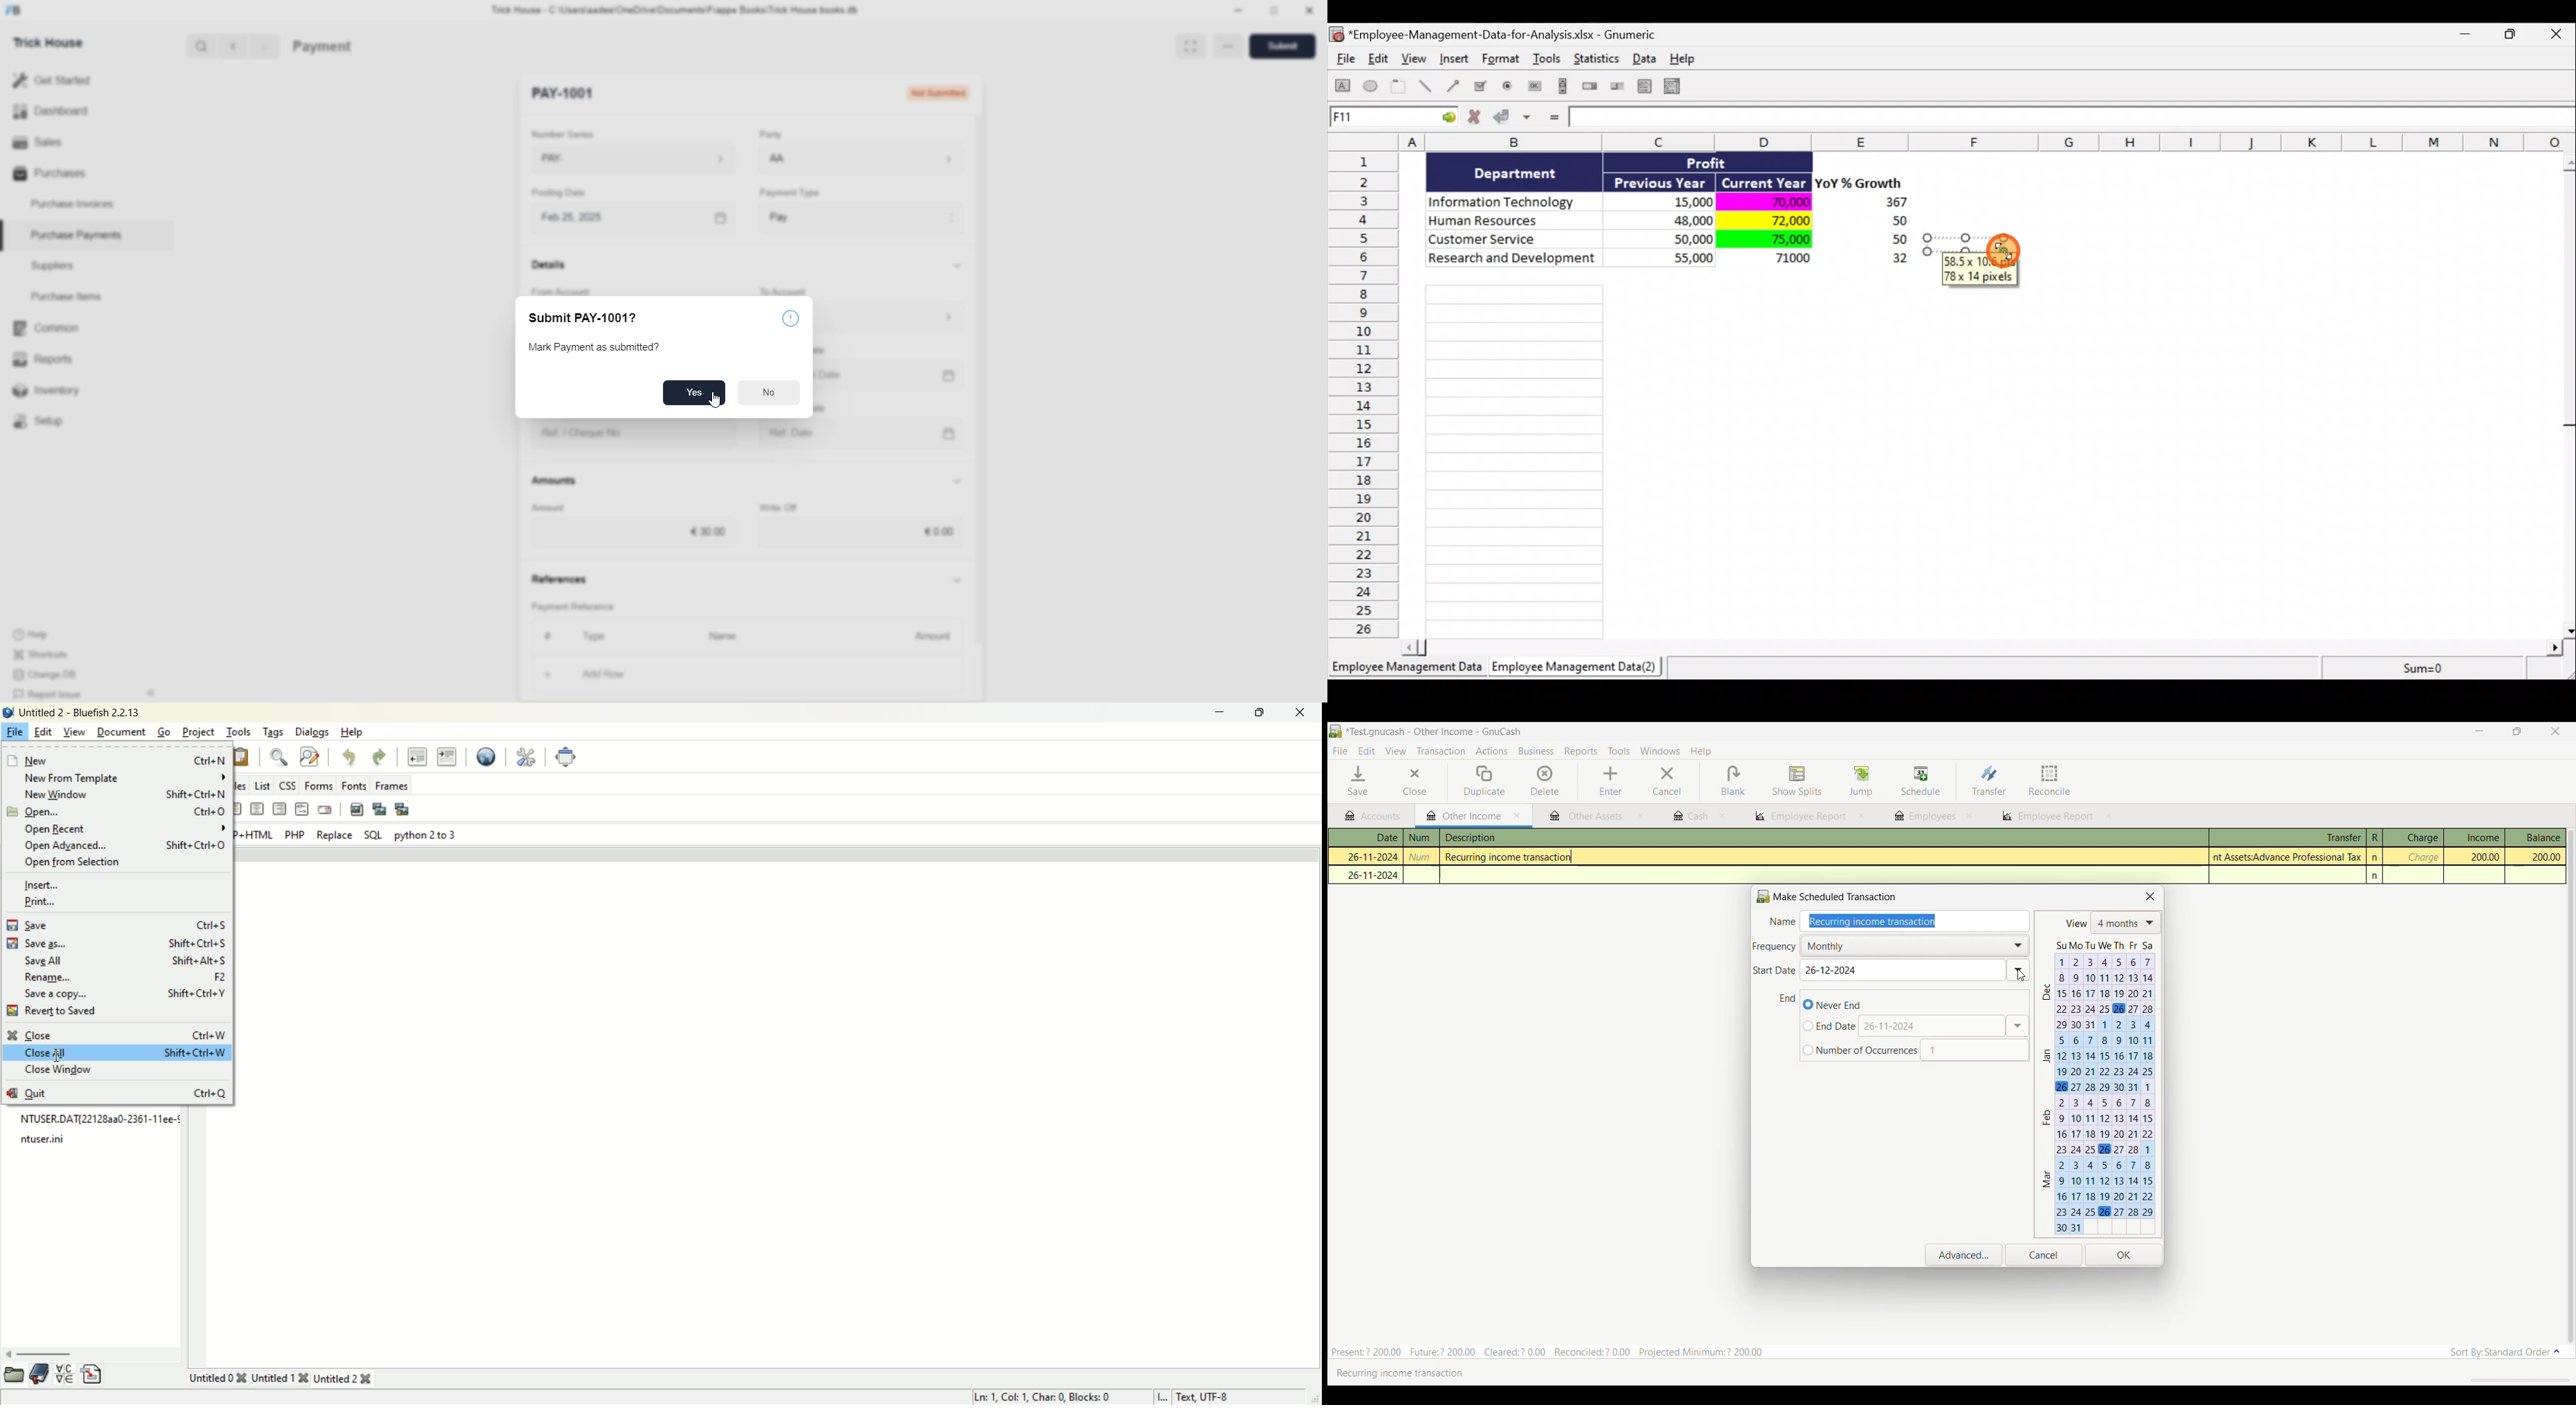  Describe the element at coordinates (942, 532) in the screenshot. I see `€0.00` at that location.